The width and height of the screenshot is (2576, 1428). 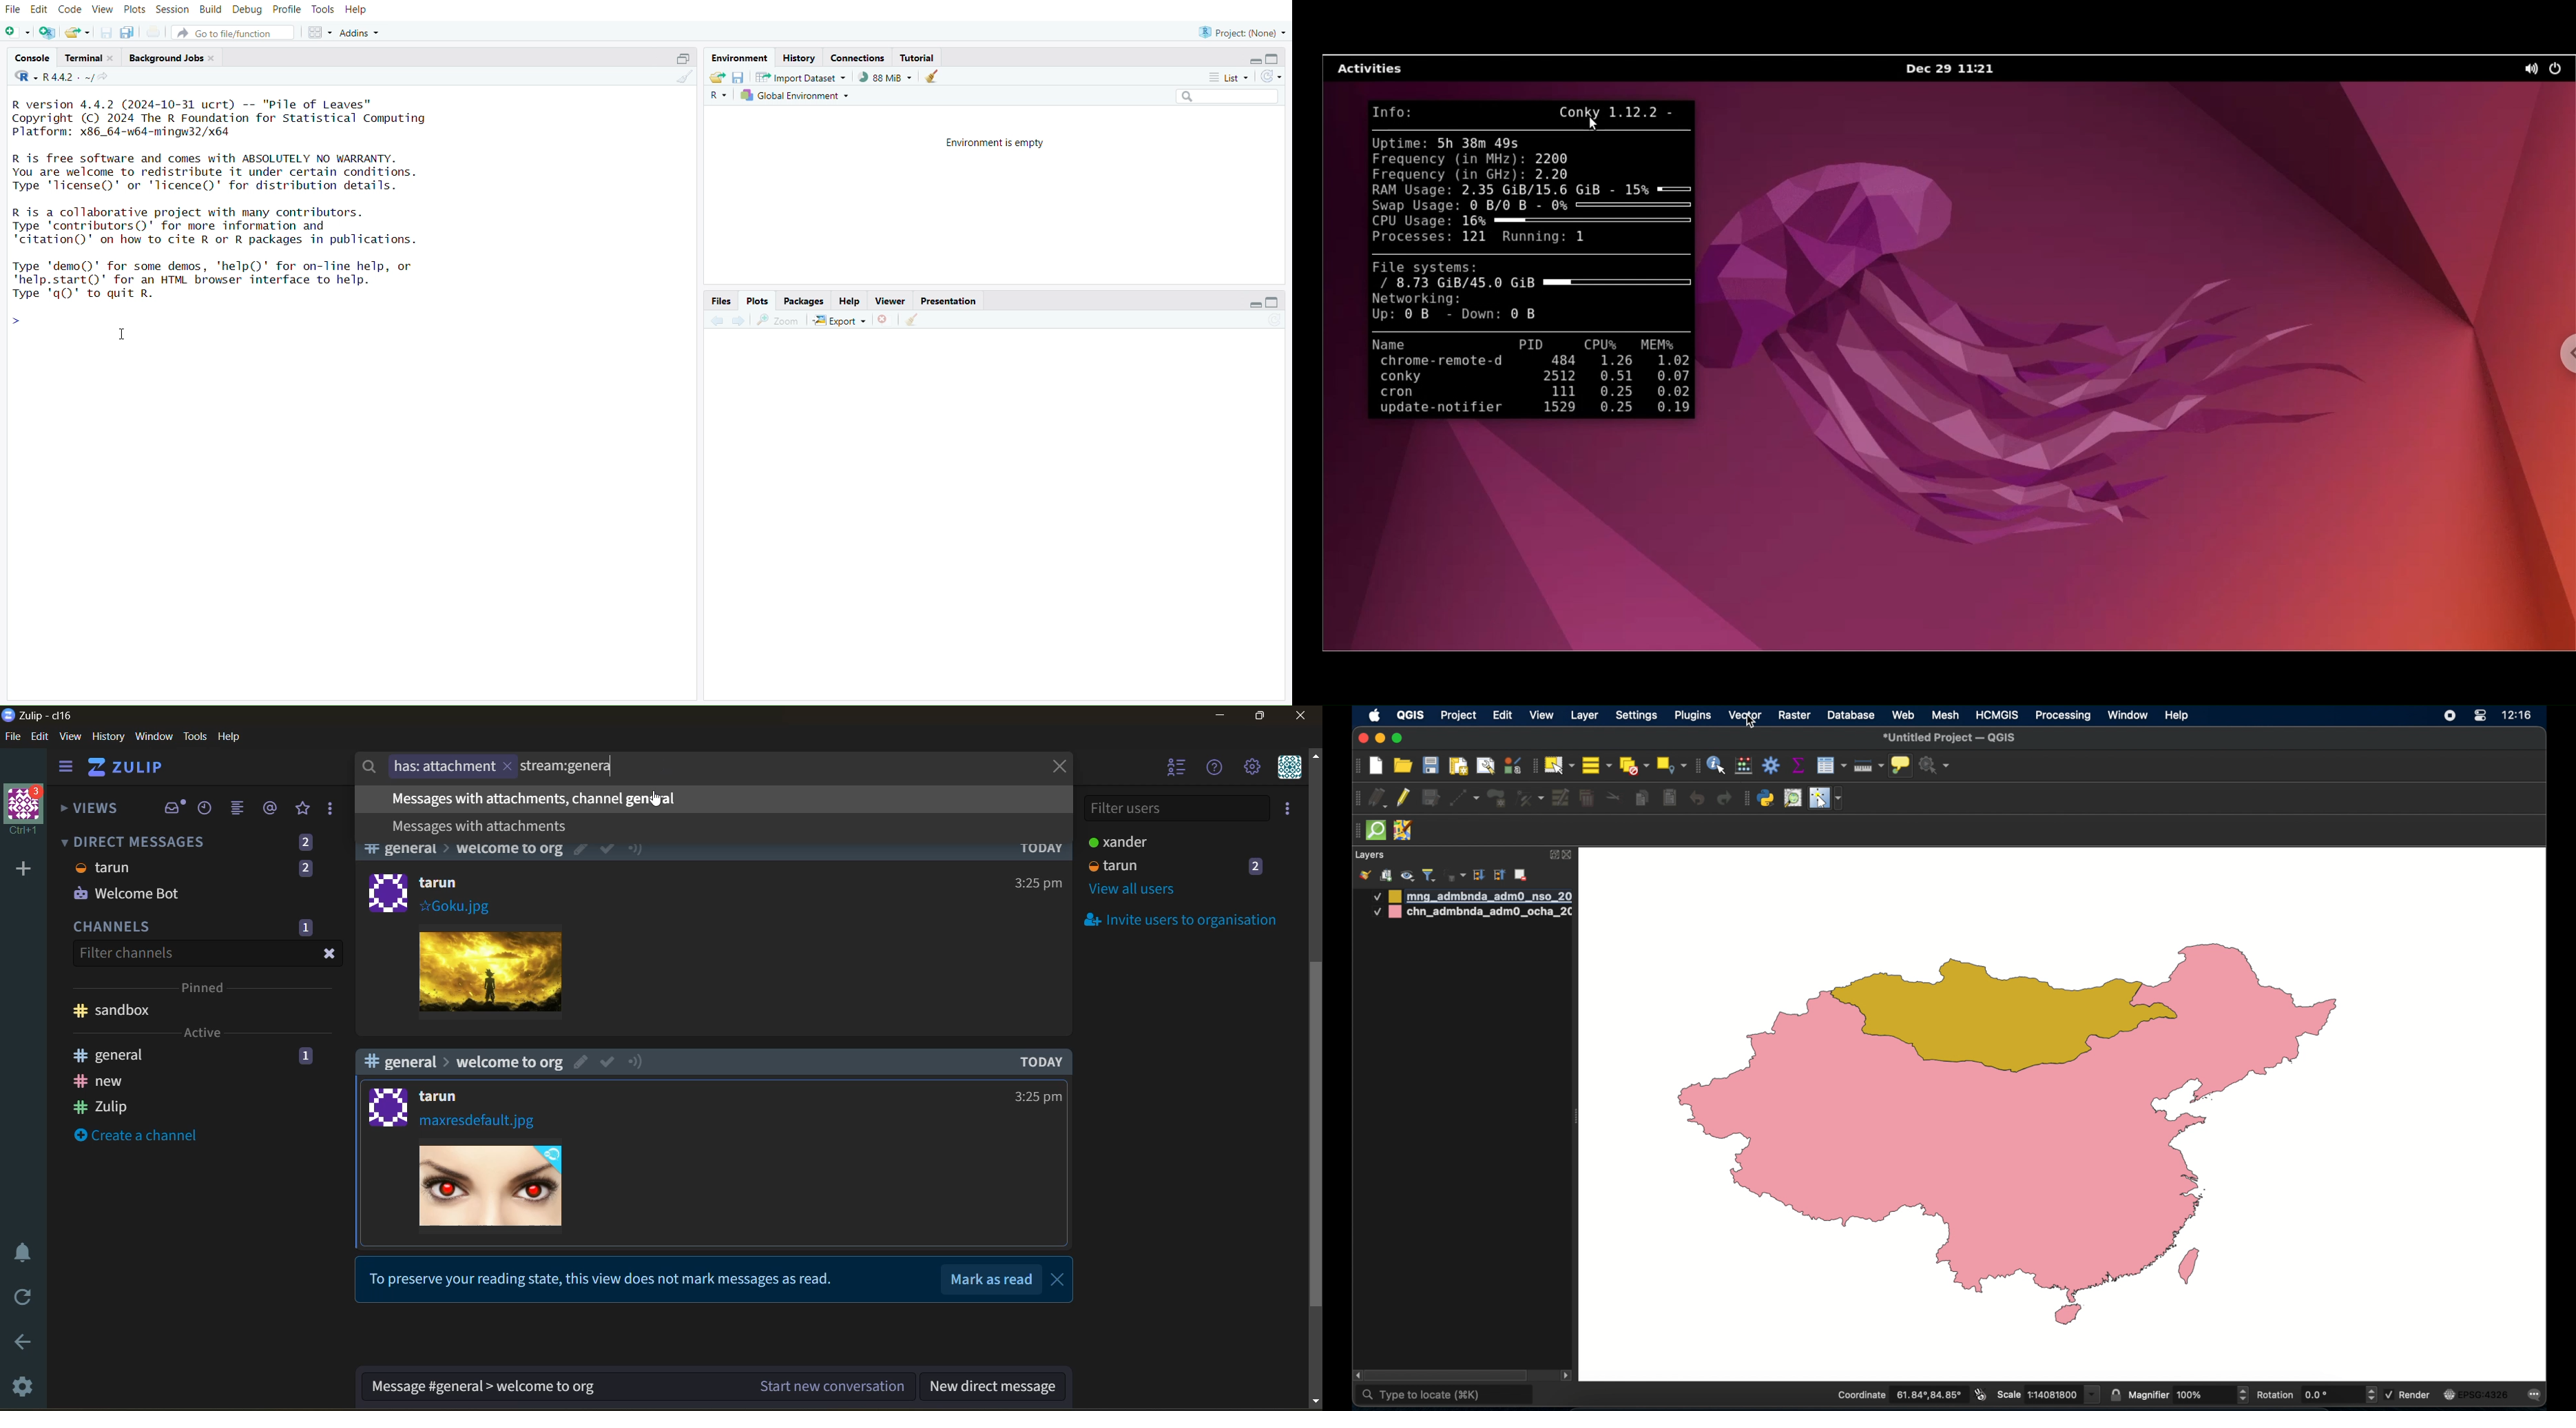 What do you see at coordinates (850, 302) in the screenshot?
I see `help` at bounding box center [850, 302].